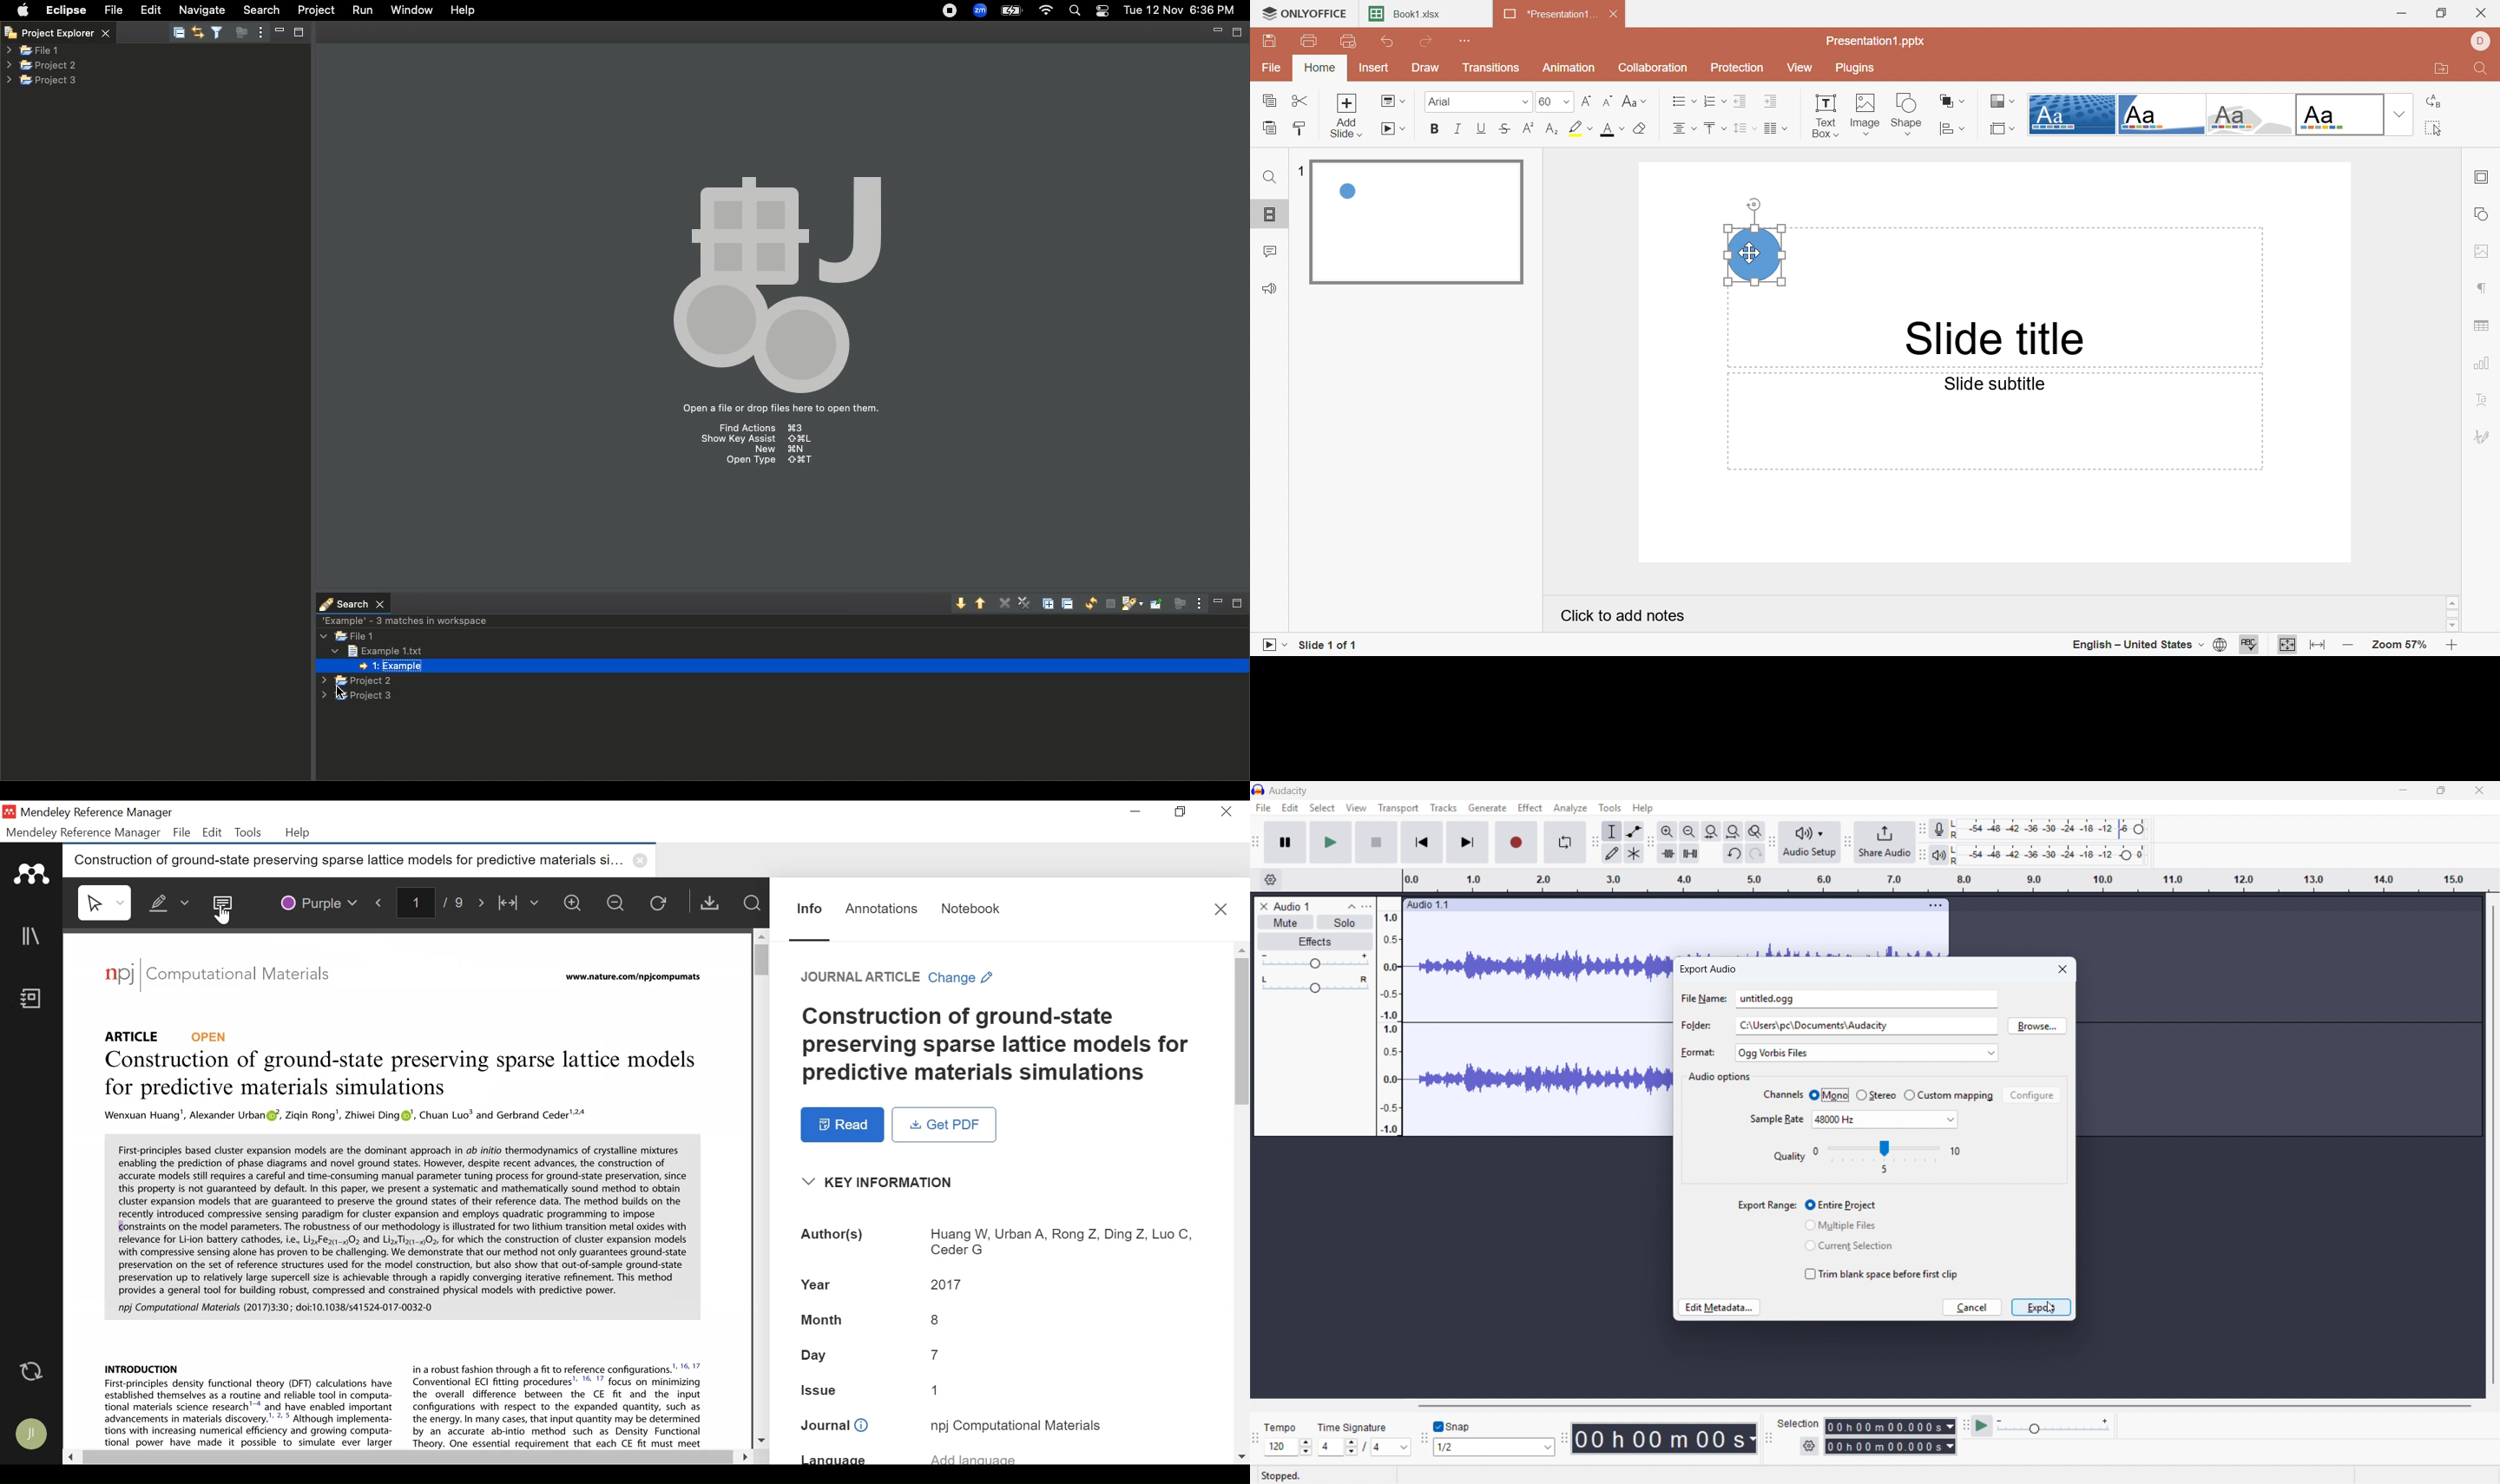  I want to click on Insert columns, so click(1775, 130).